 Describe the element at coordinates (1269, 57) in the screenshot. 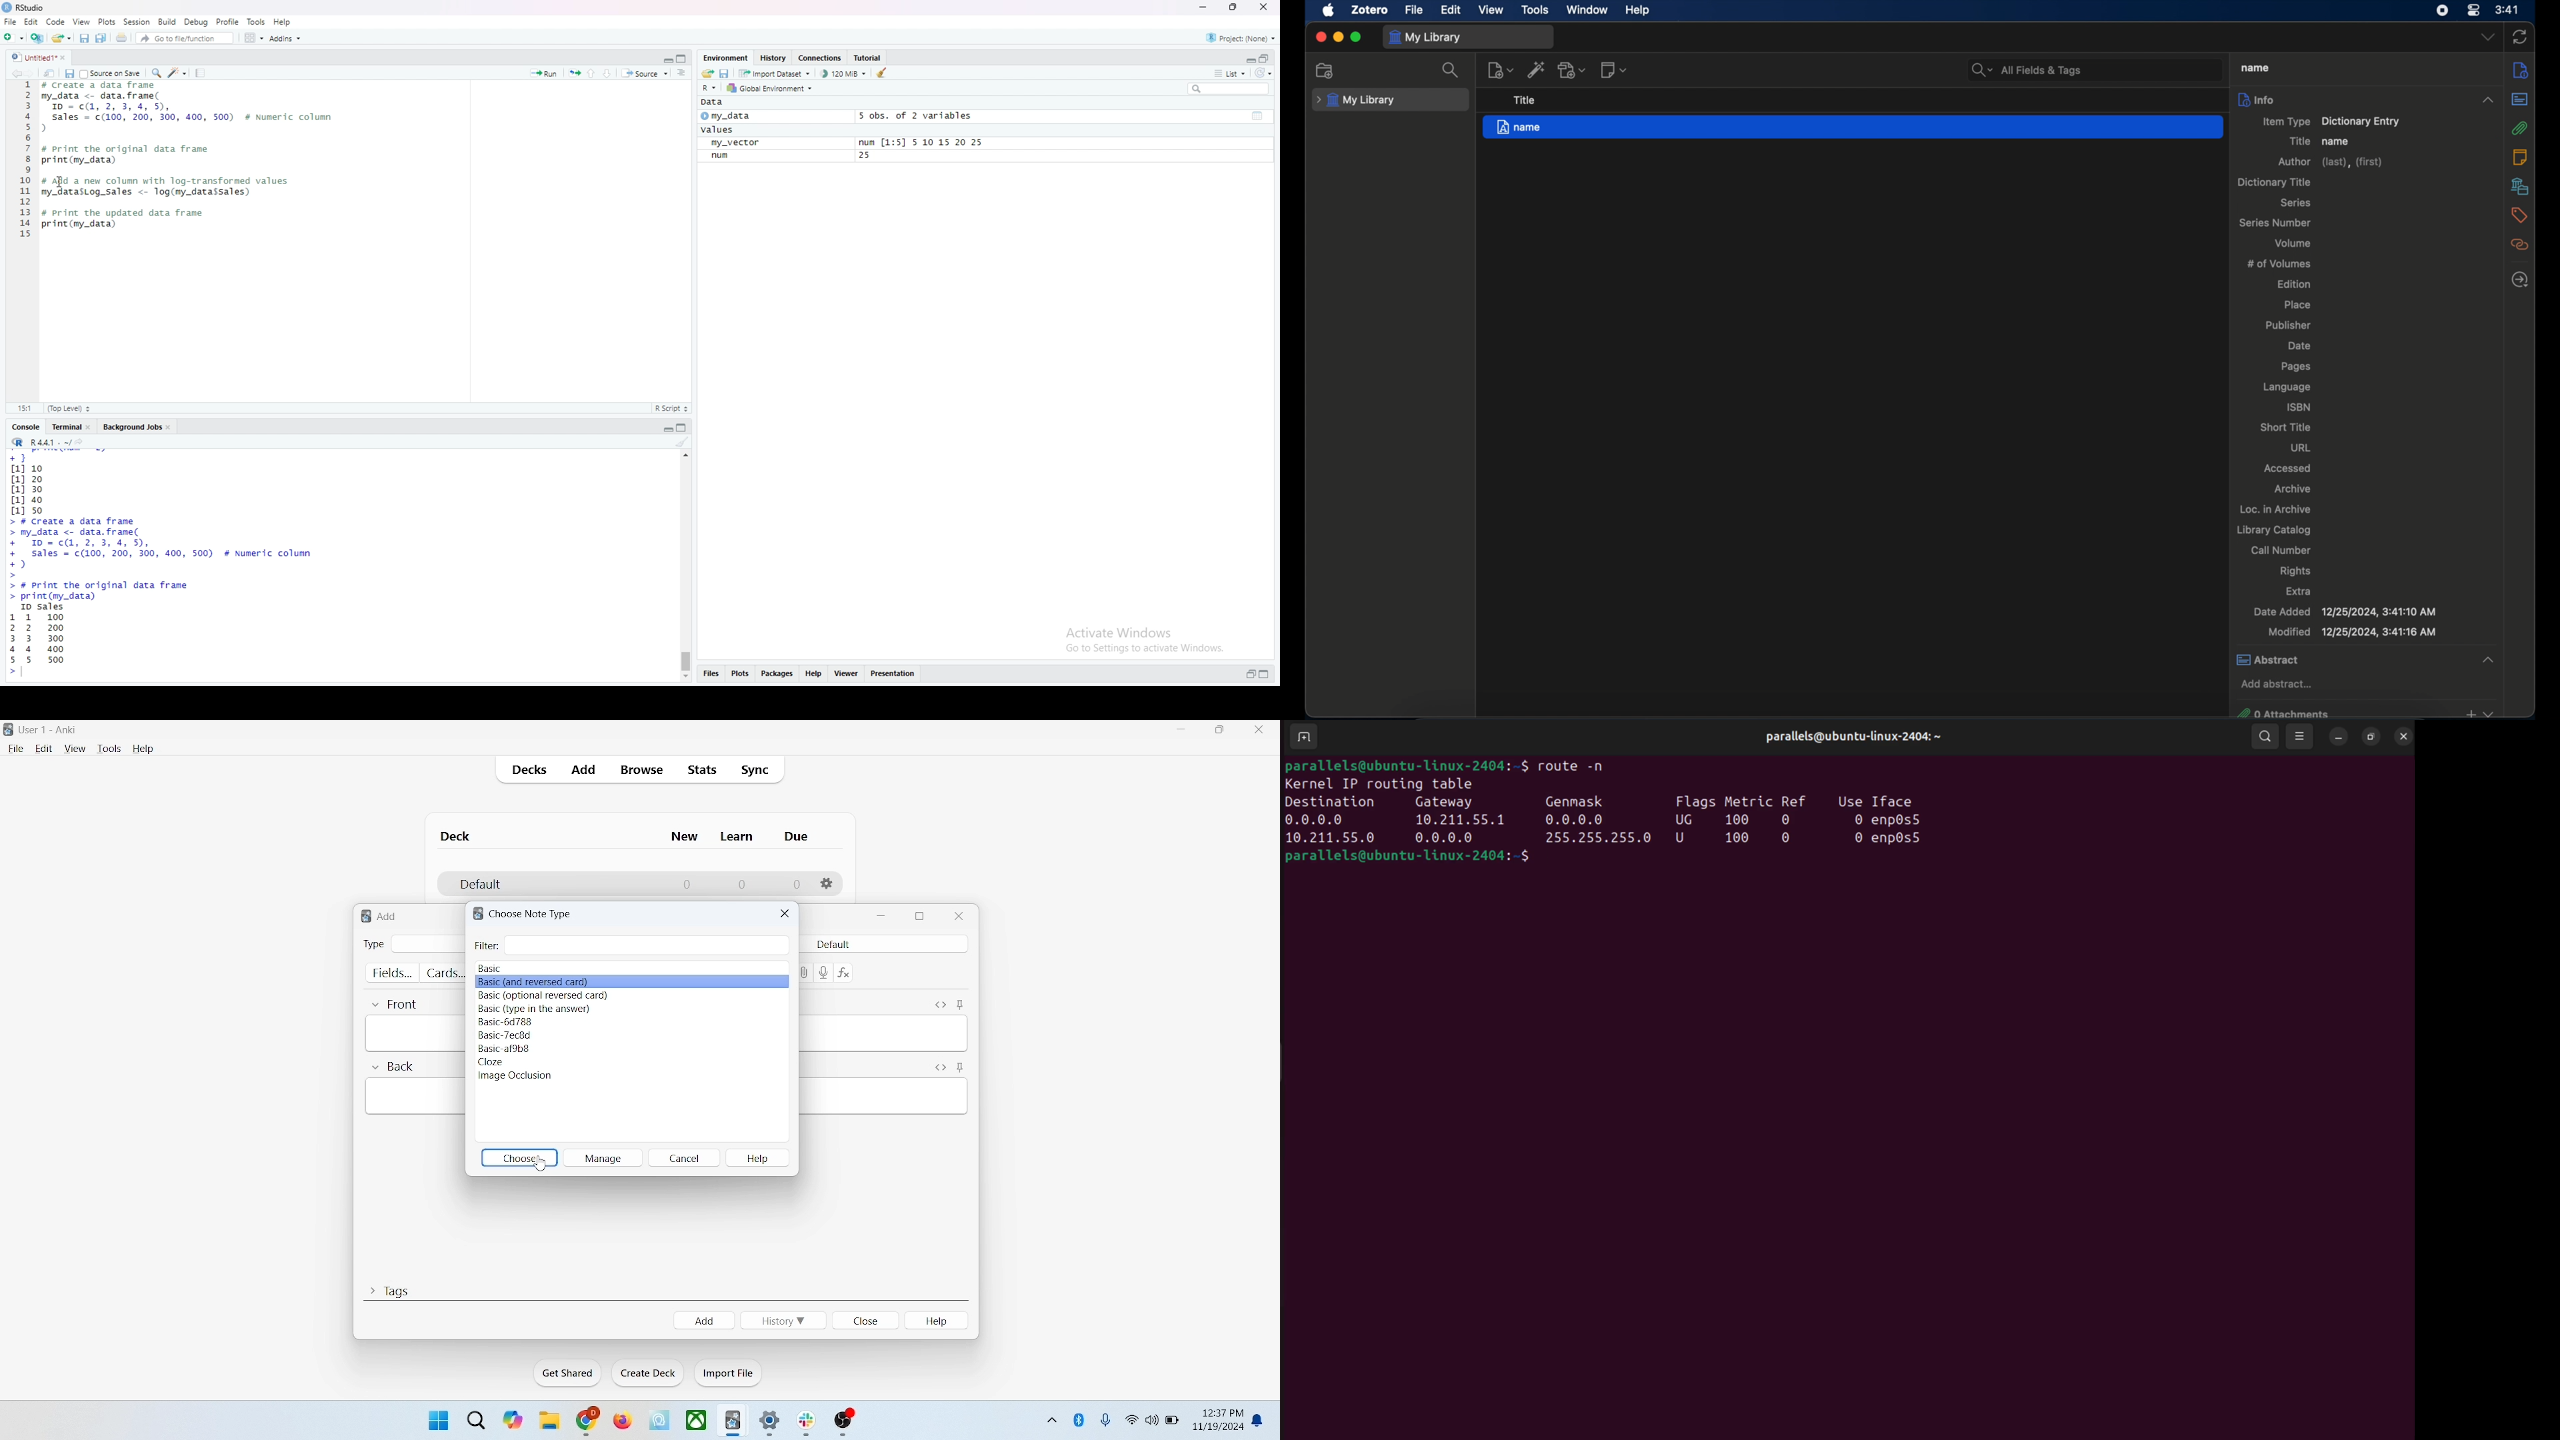

I see `maximize` at that location.